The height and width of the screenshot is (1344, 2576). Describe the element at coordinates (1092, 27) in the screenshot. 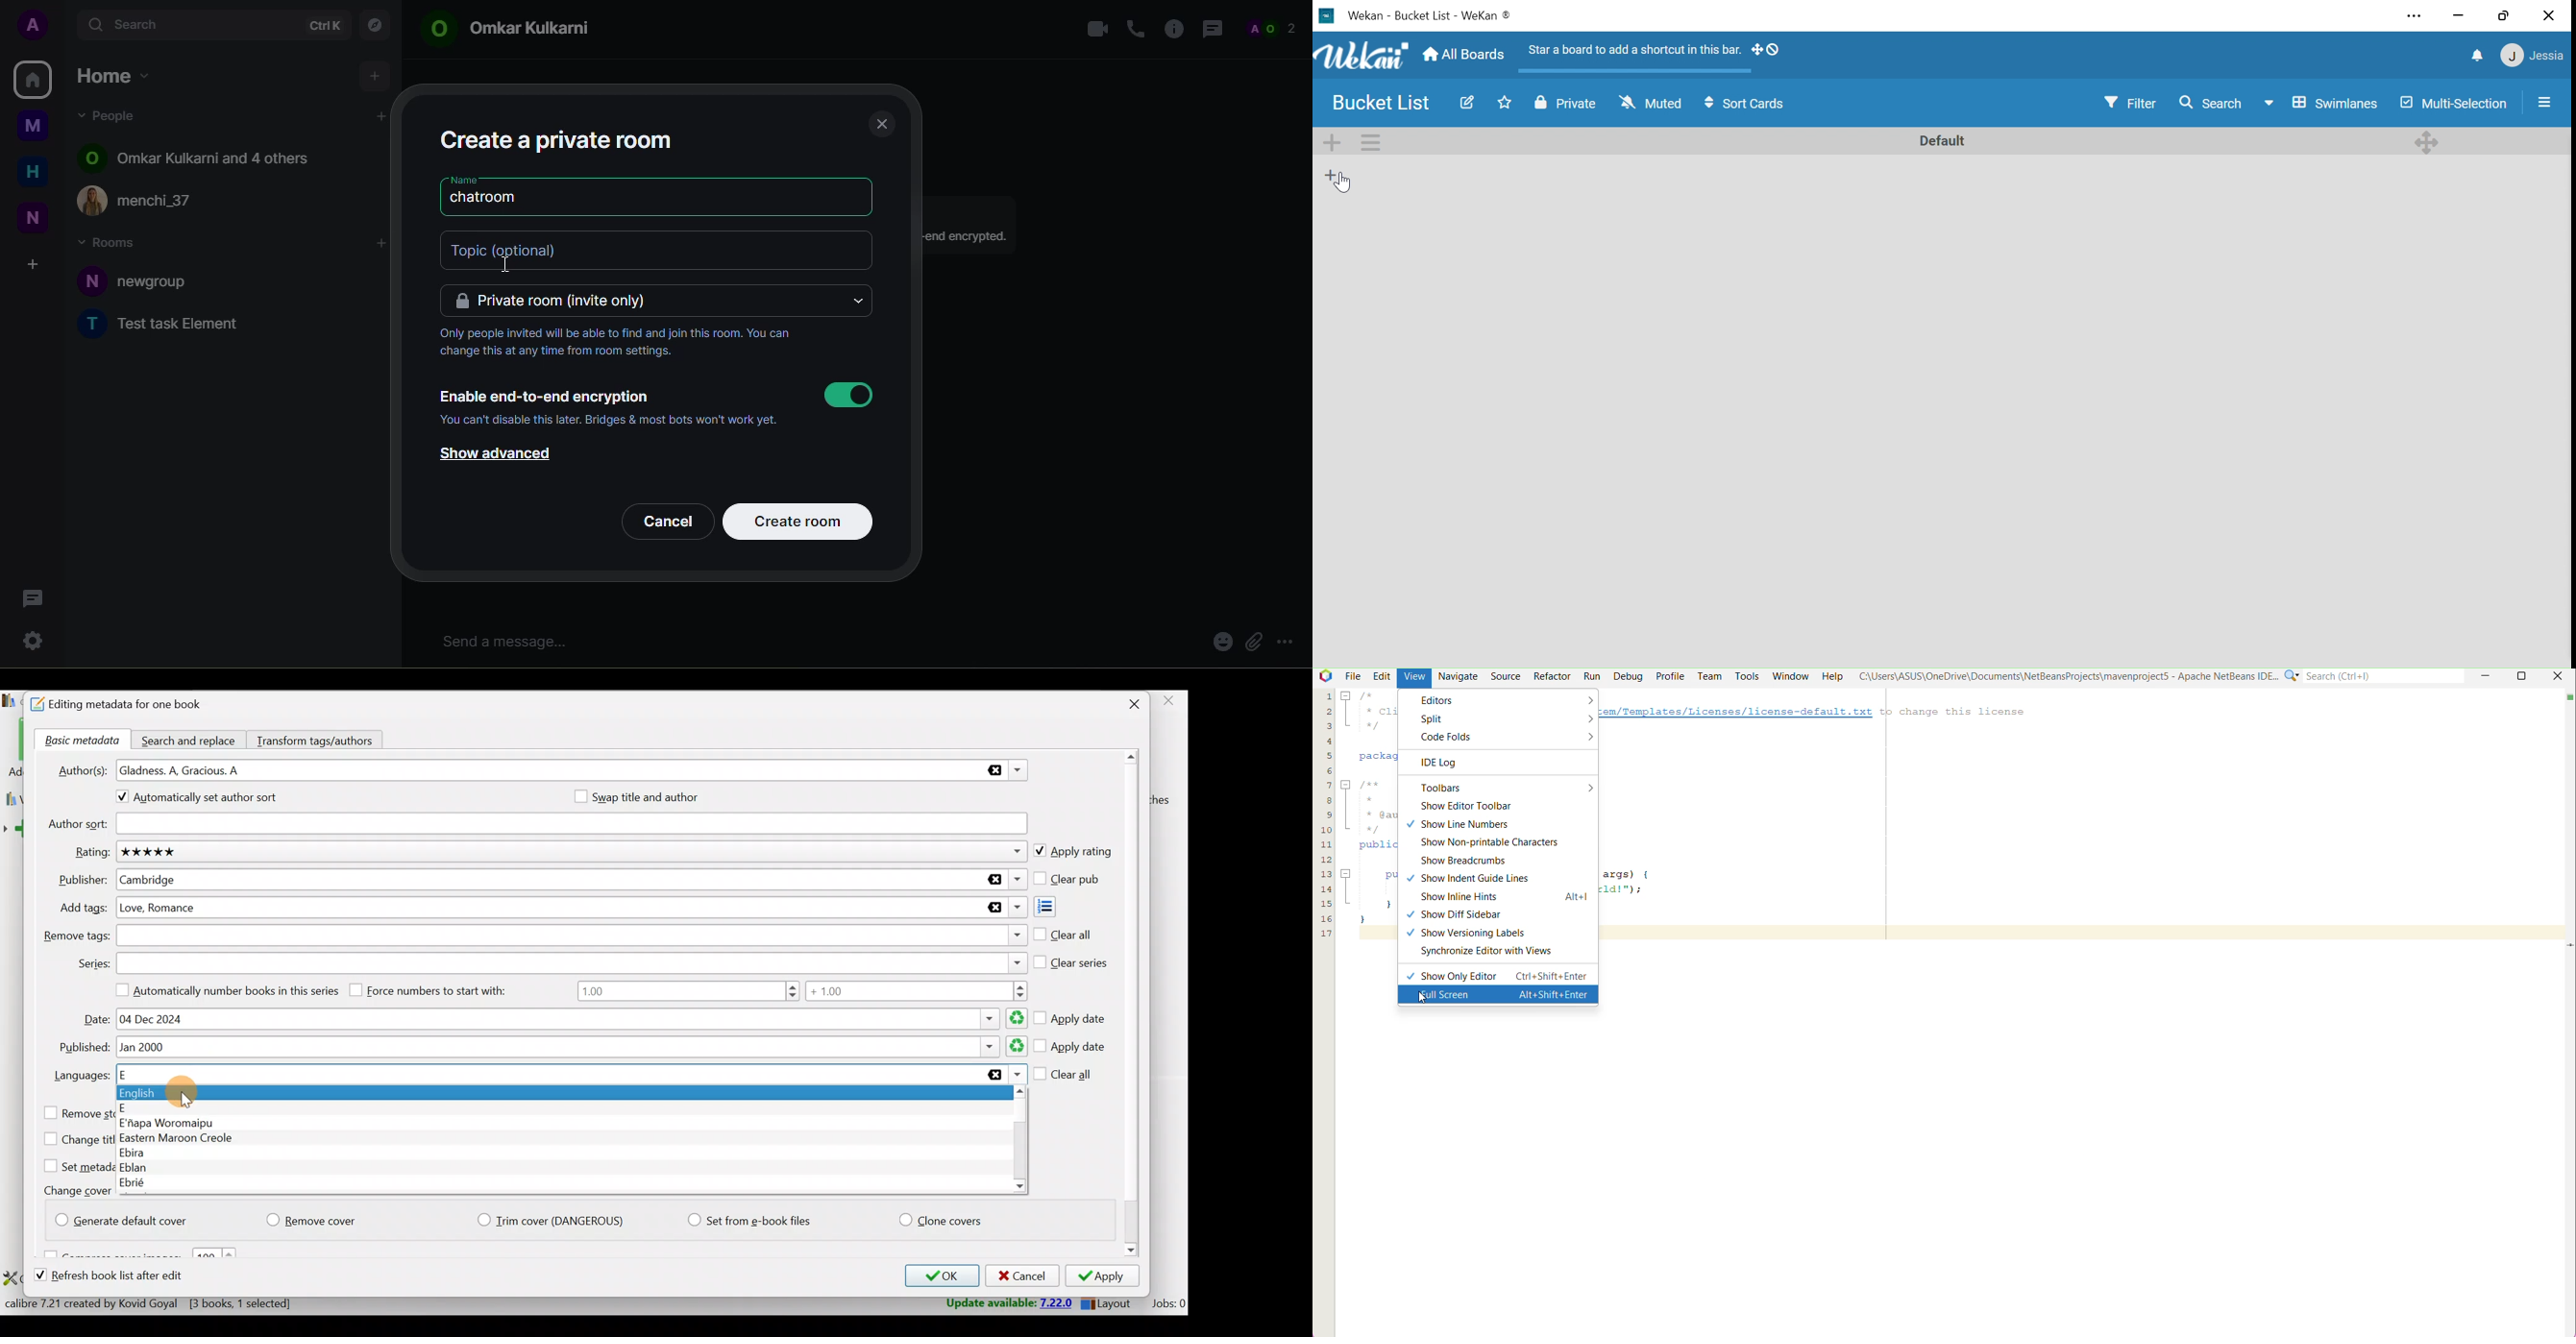

I see `video call` at that location.